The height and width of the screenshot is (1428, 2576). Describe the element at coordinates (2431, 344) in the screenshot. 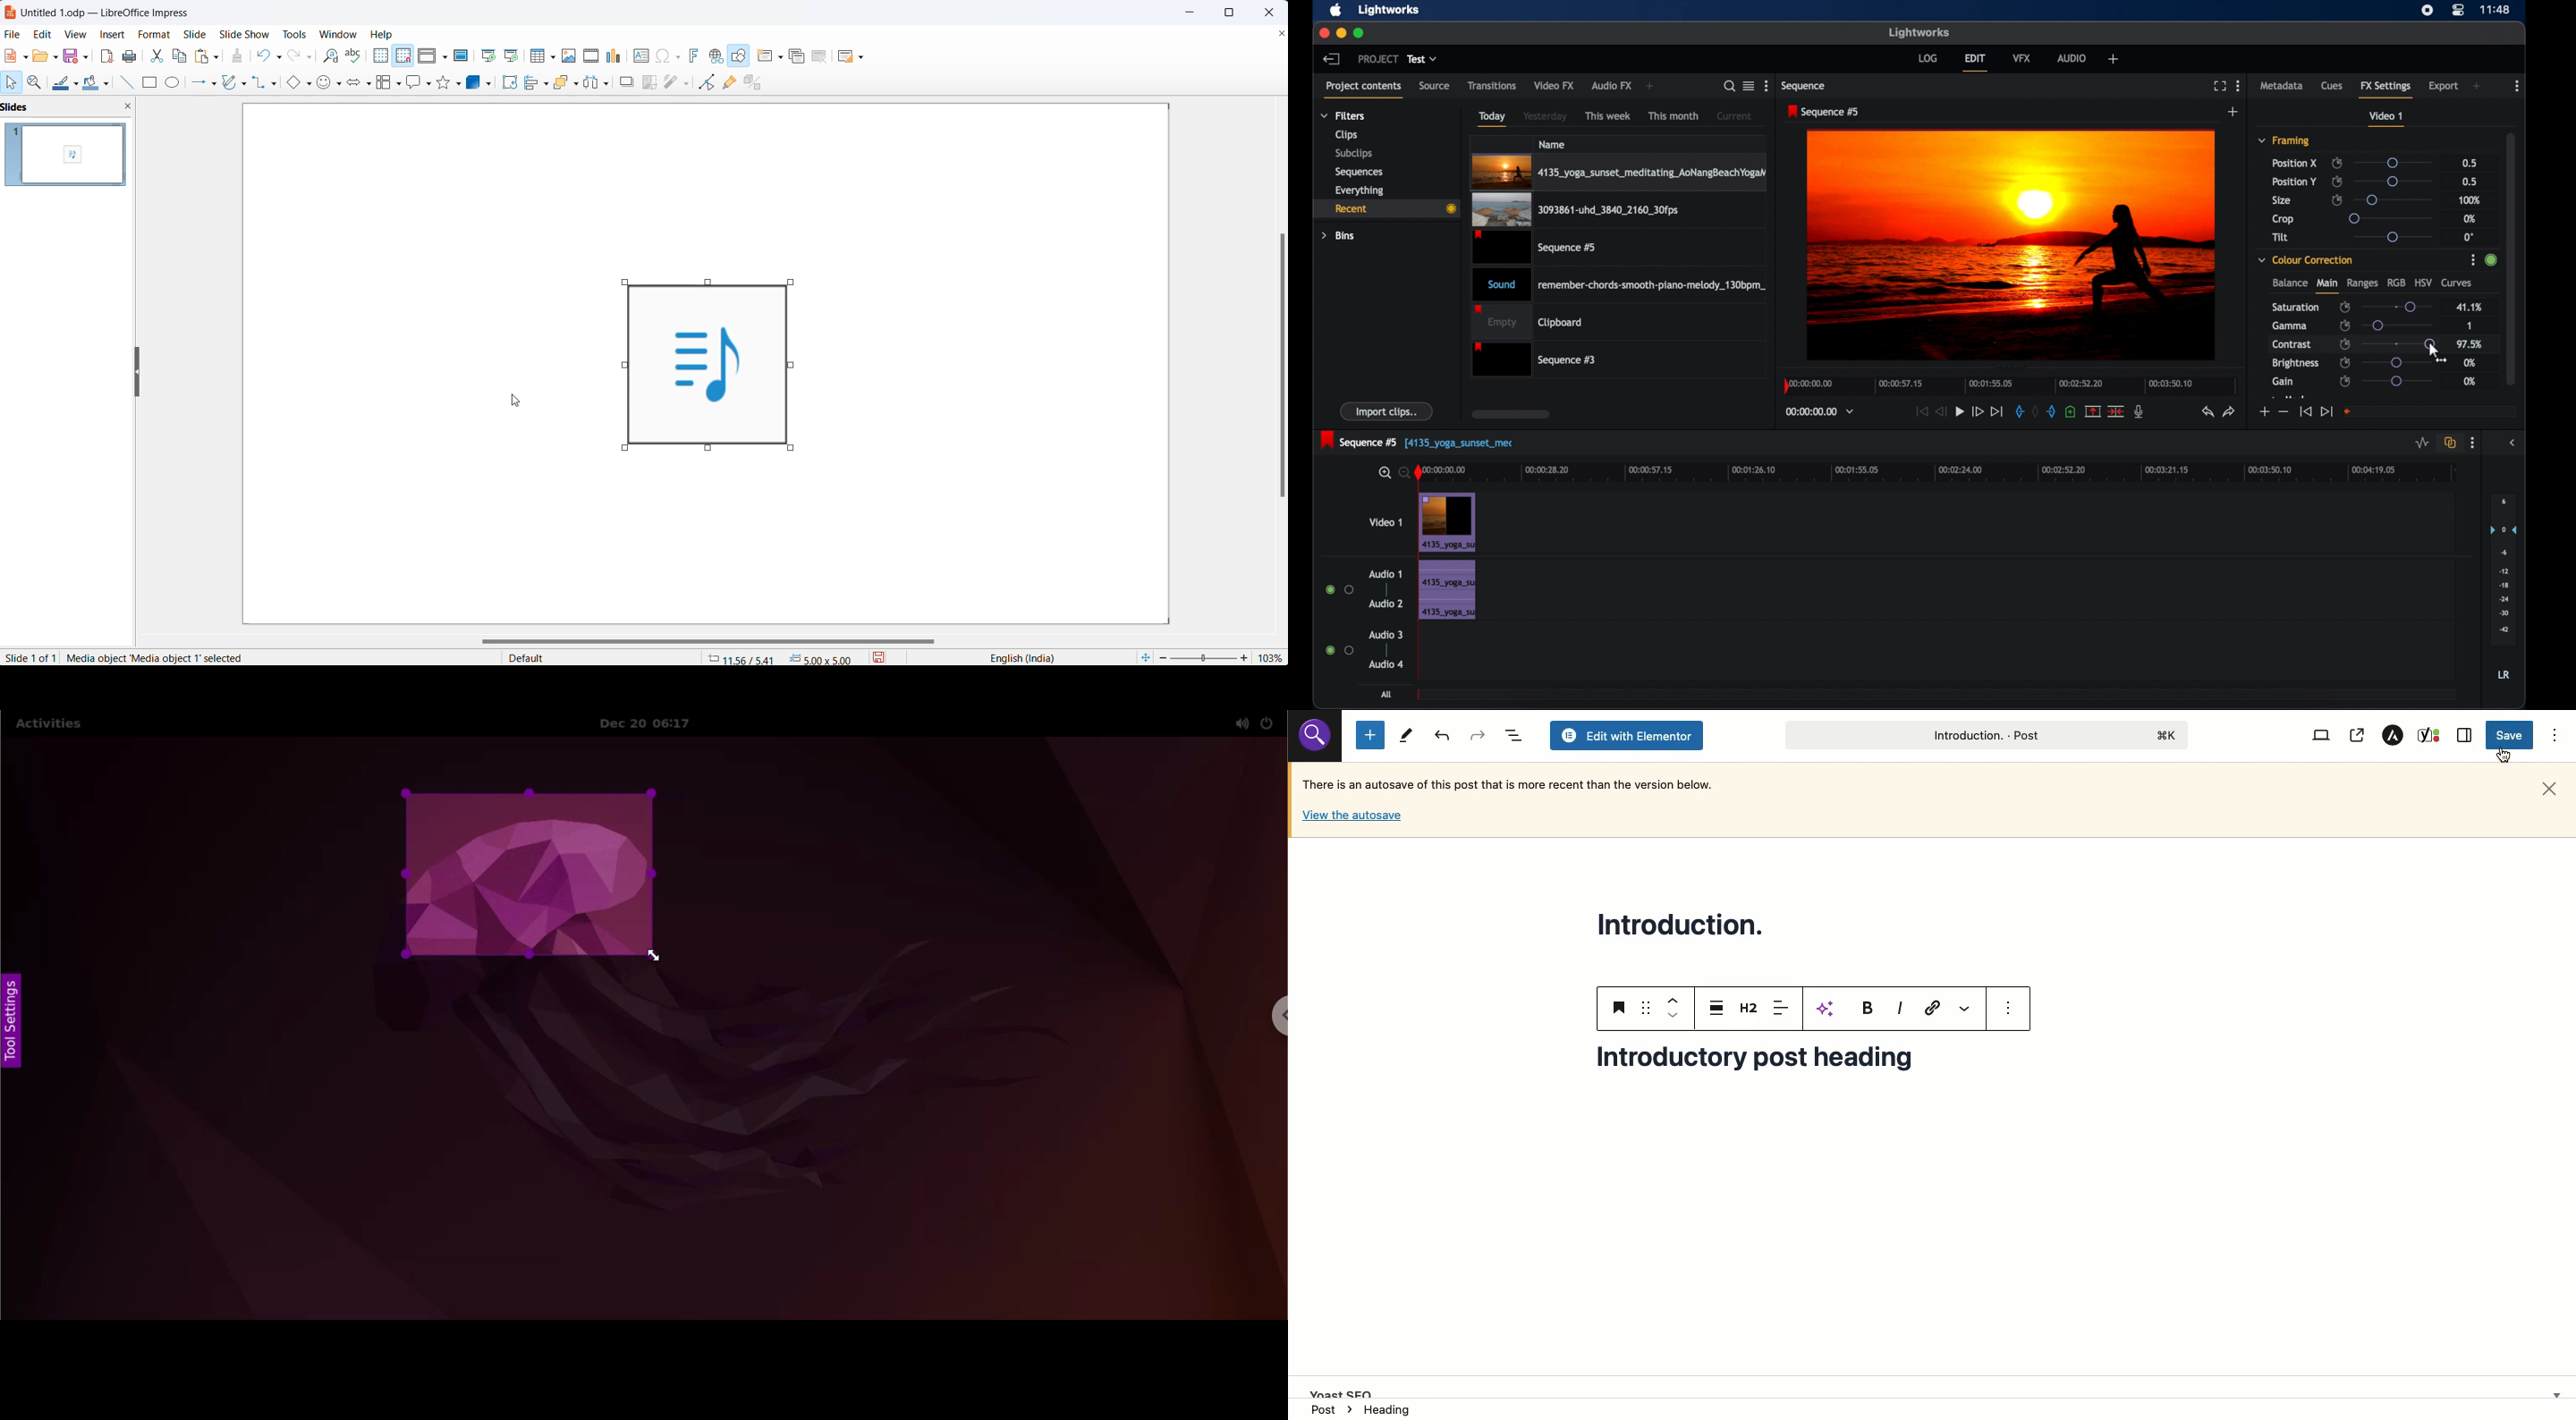

I see `slider` at that location.